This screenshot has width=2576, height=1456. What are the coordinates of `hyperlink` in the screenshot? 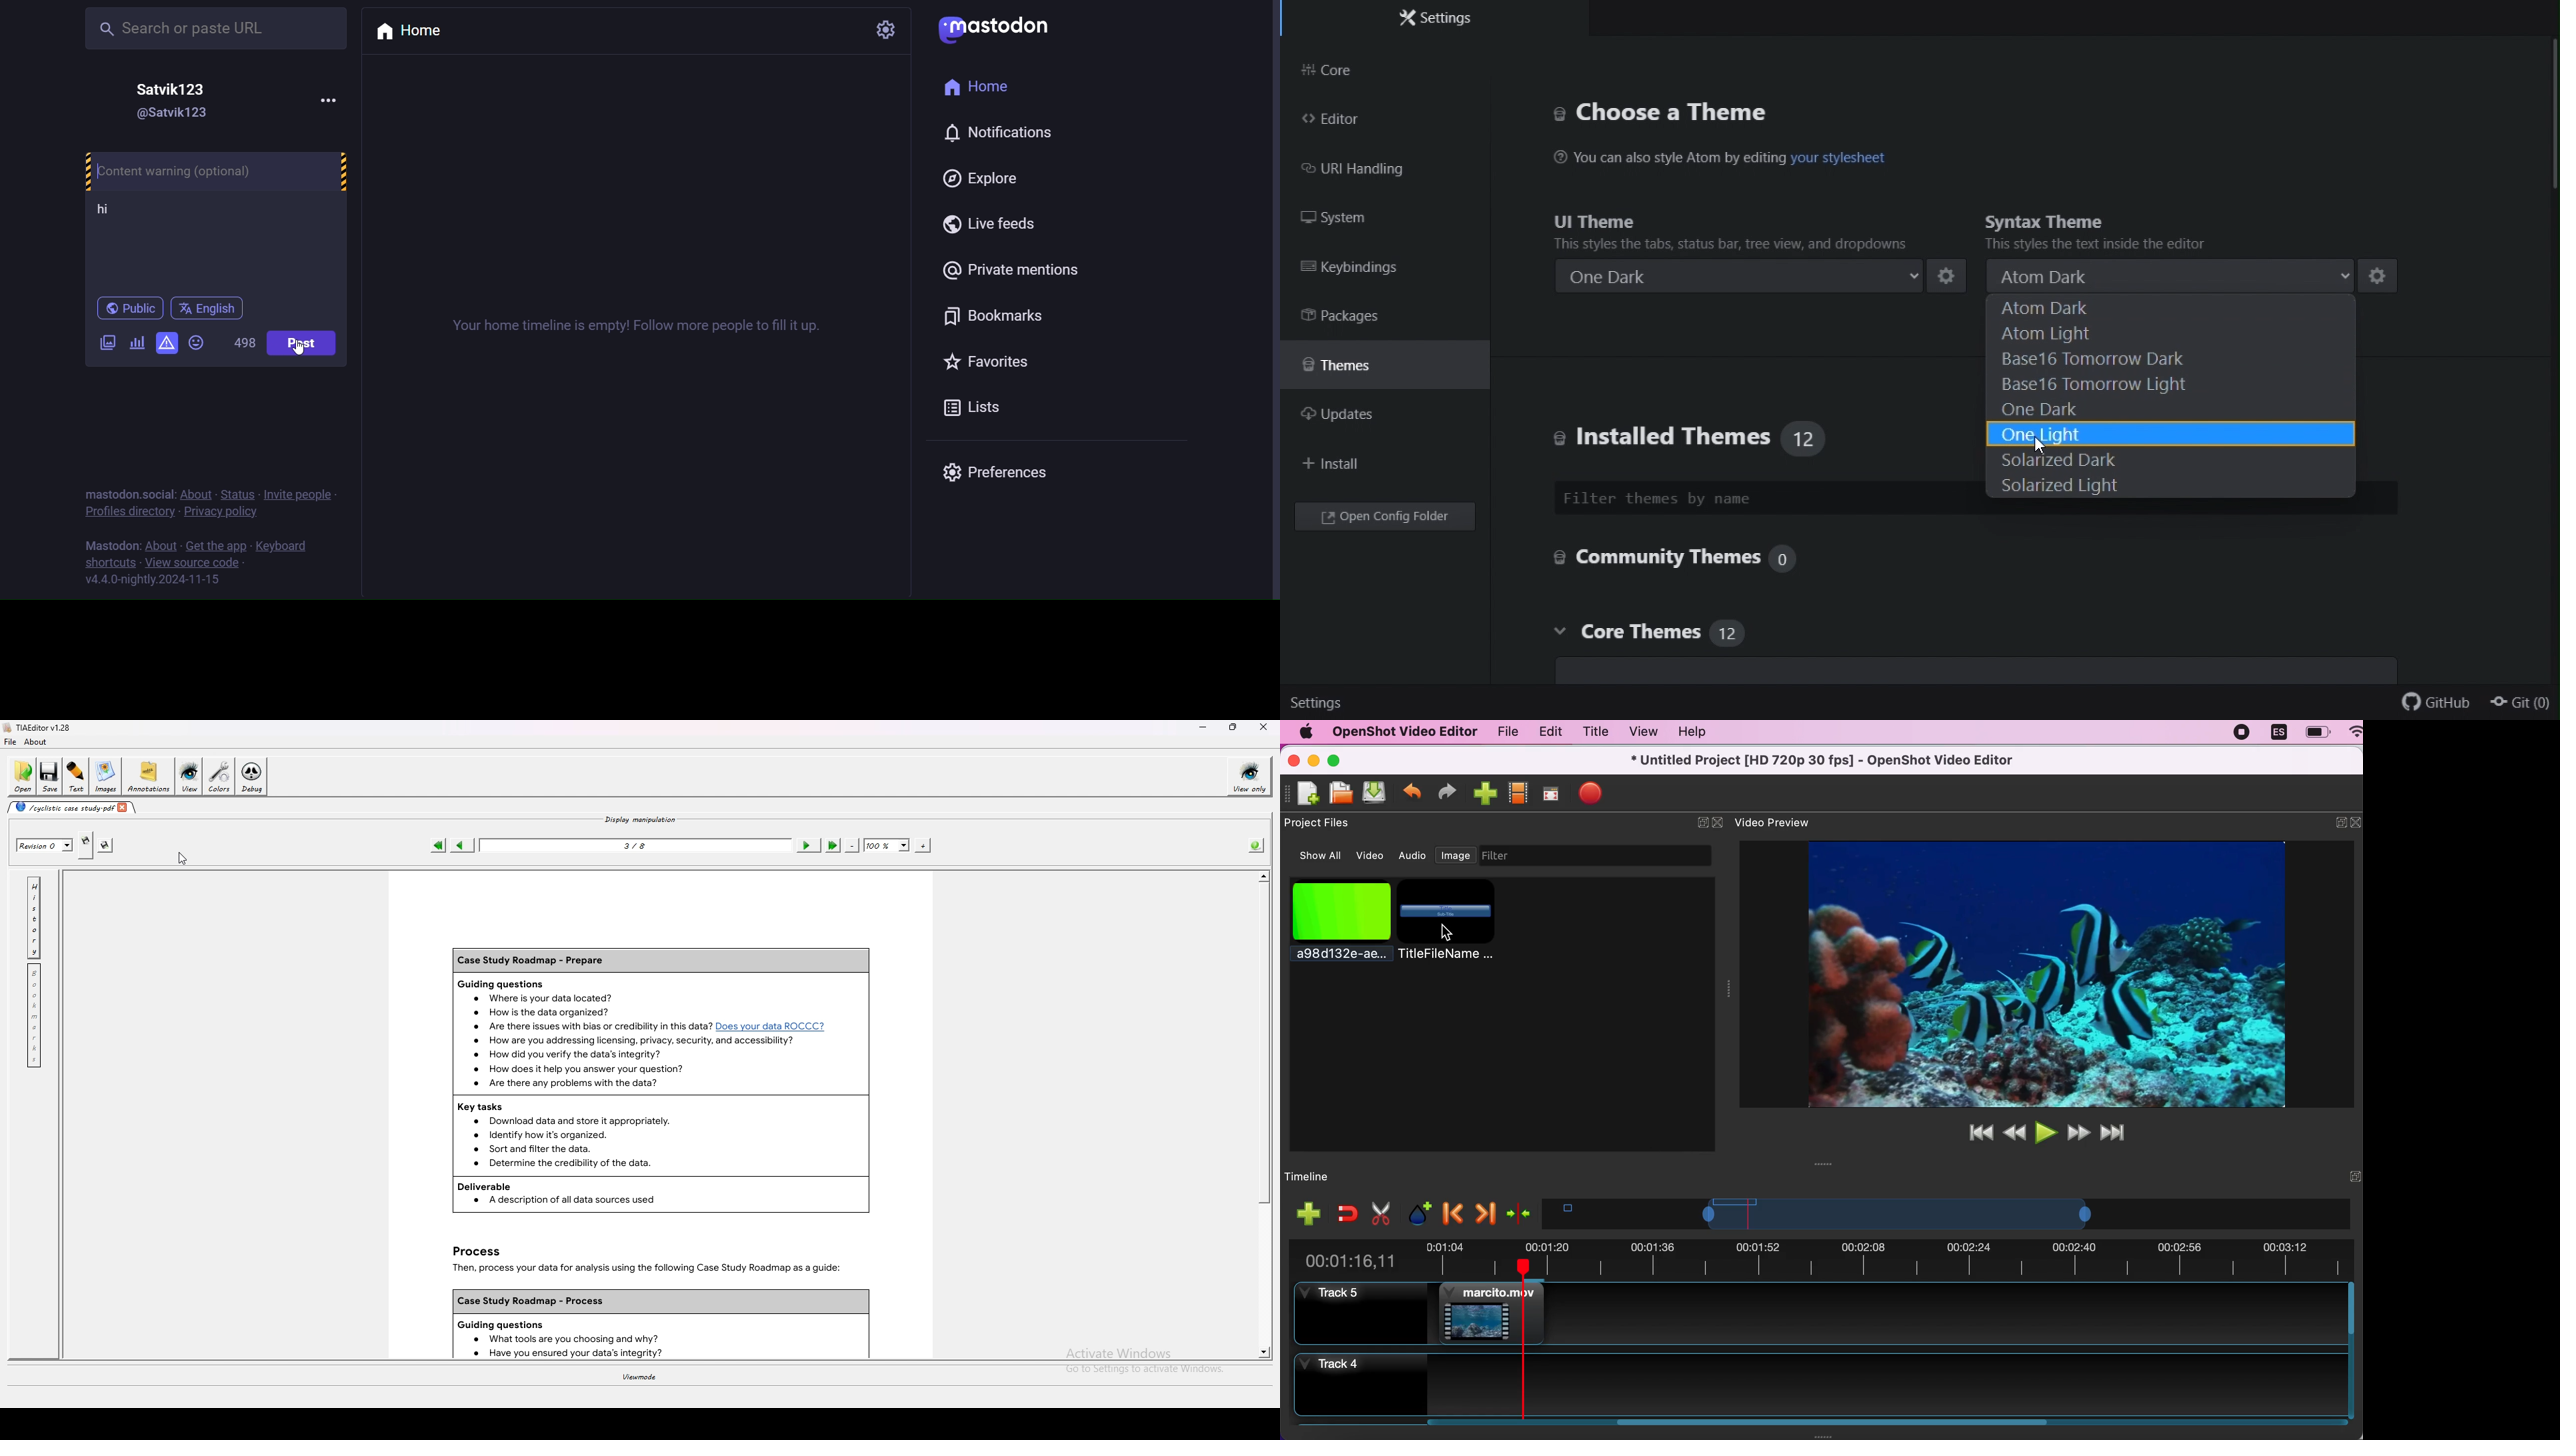 It's located at (1841, 158).